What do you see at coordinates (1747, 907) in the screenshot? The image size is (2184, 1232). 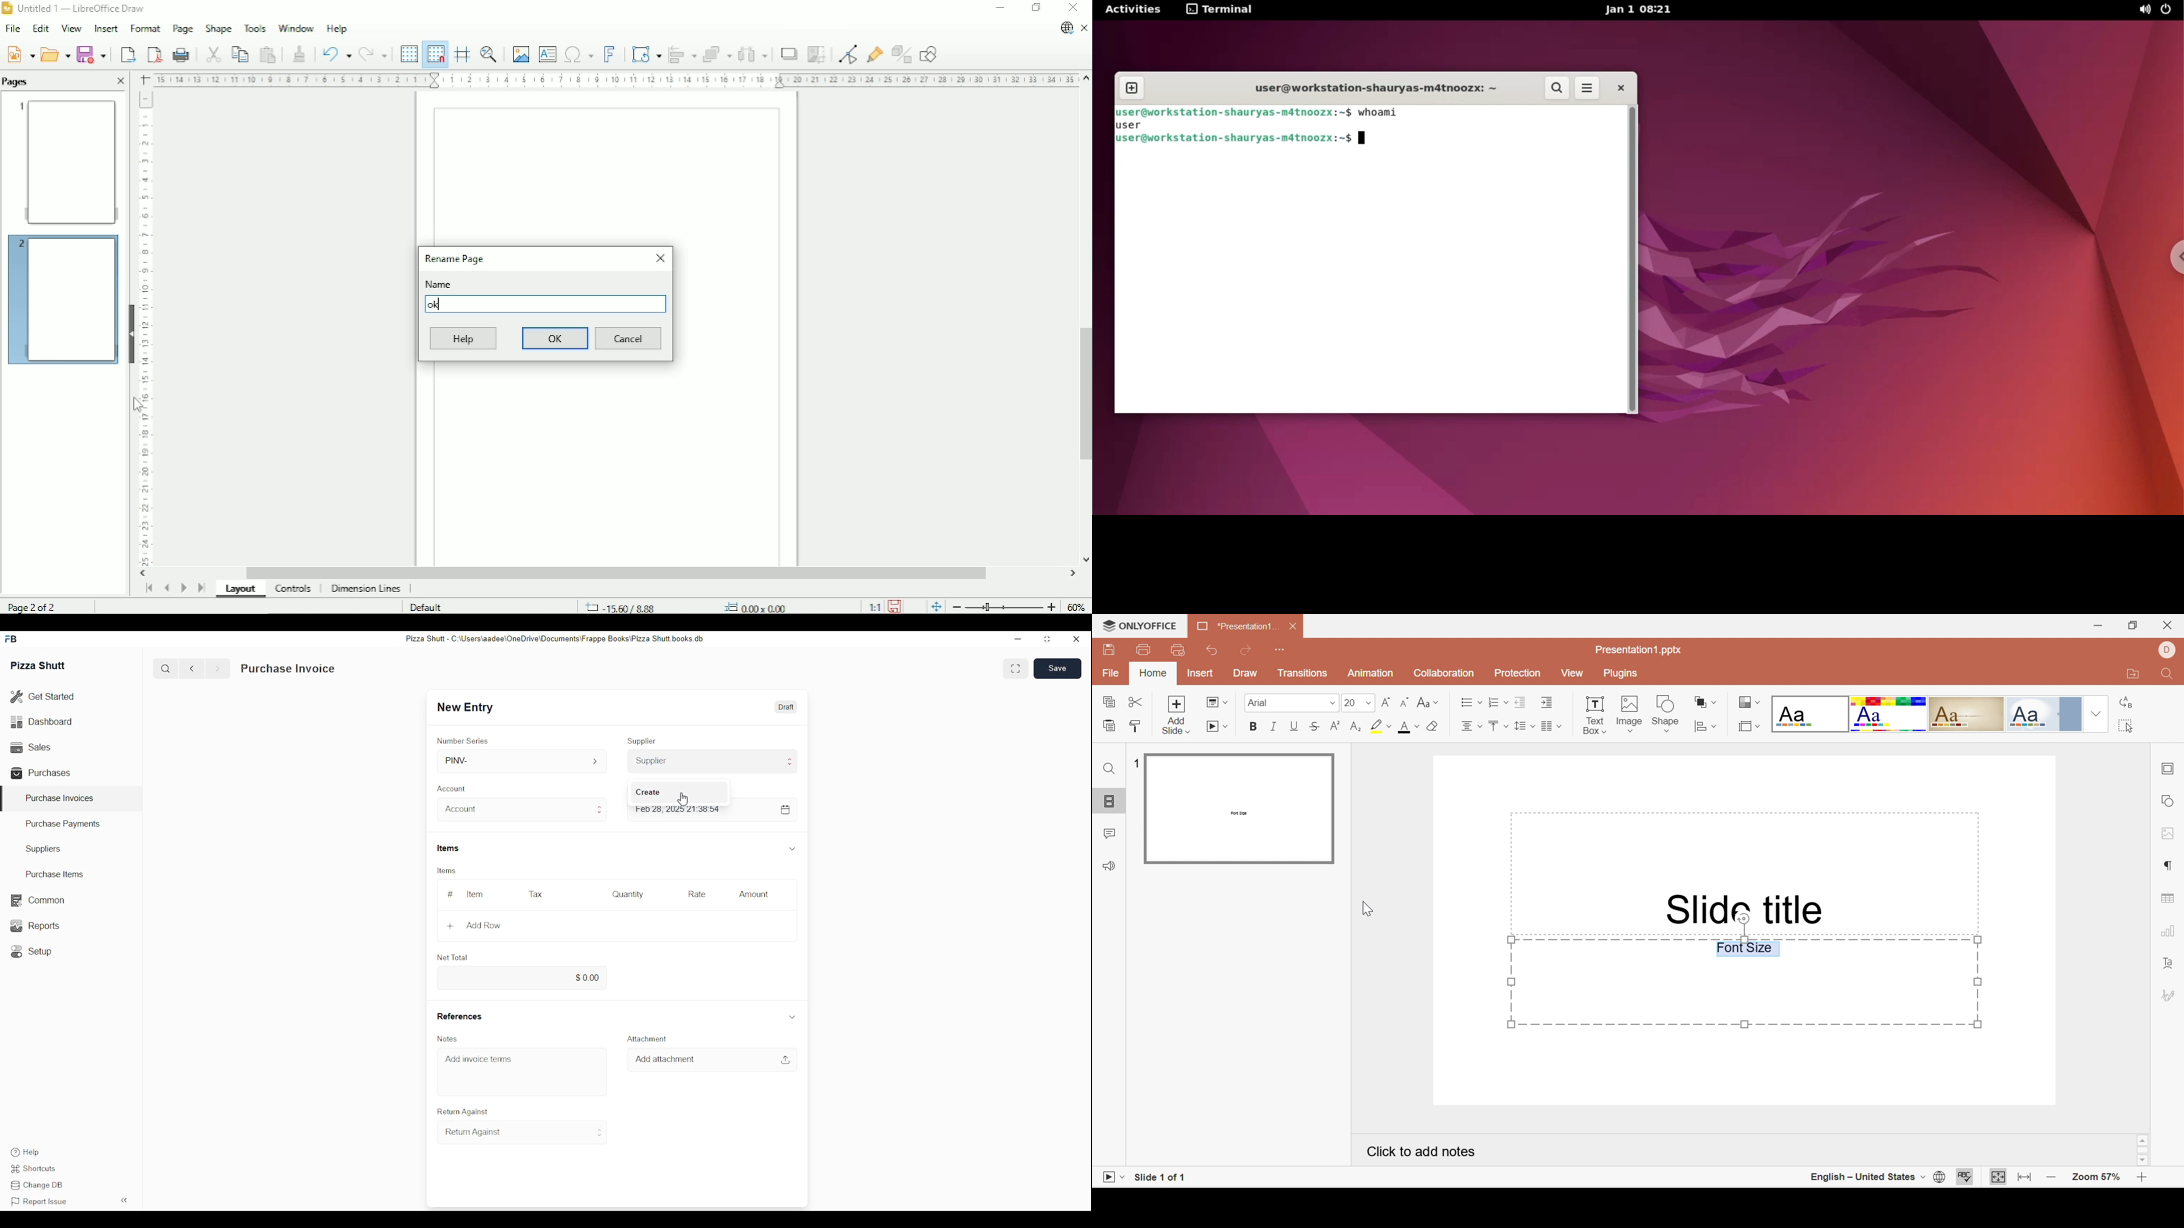 I see `Slide title` at bounding box center [1747, 907].